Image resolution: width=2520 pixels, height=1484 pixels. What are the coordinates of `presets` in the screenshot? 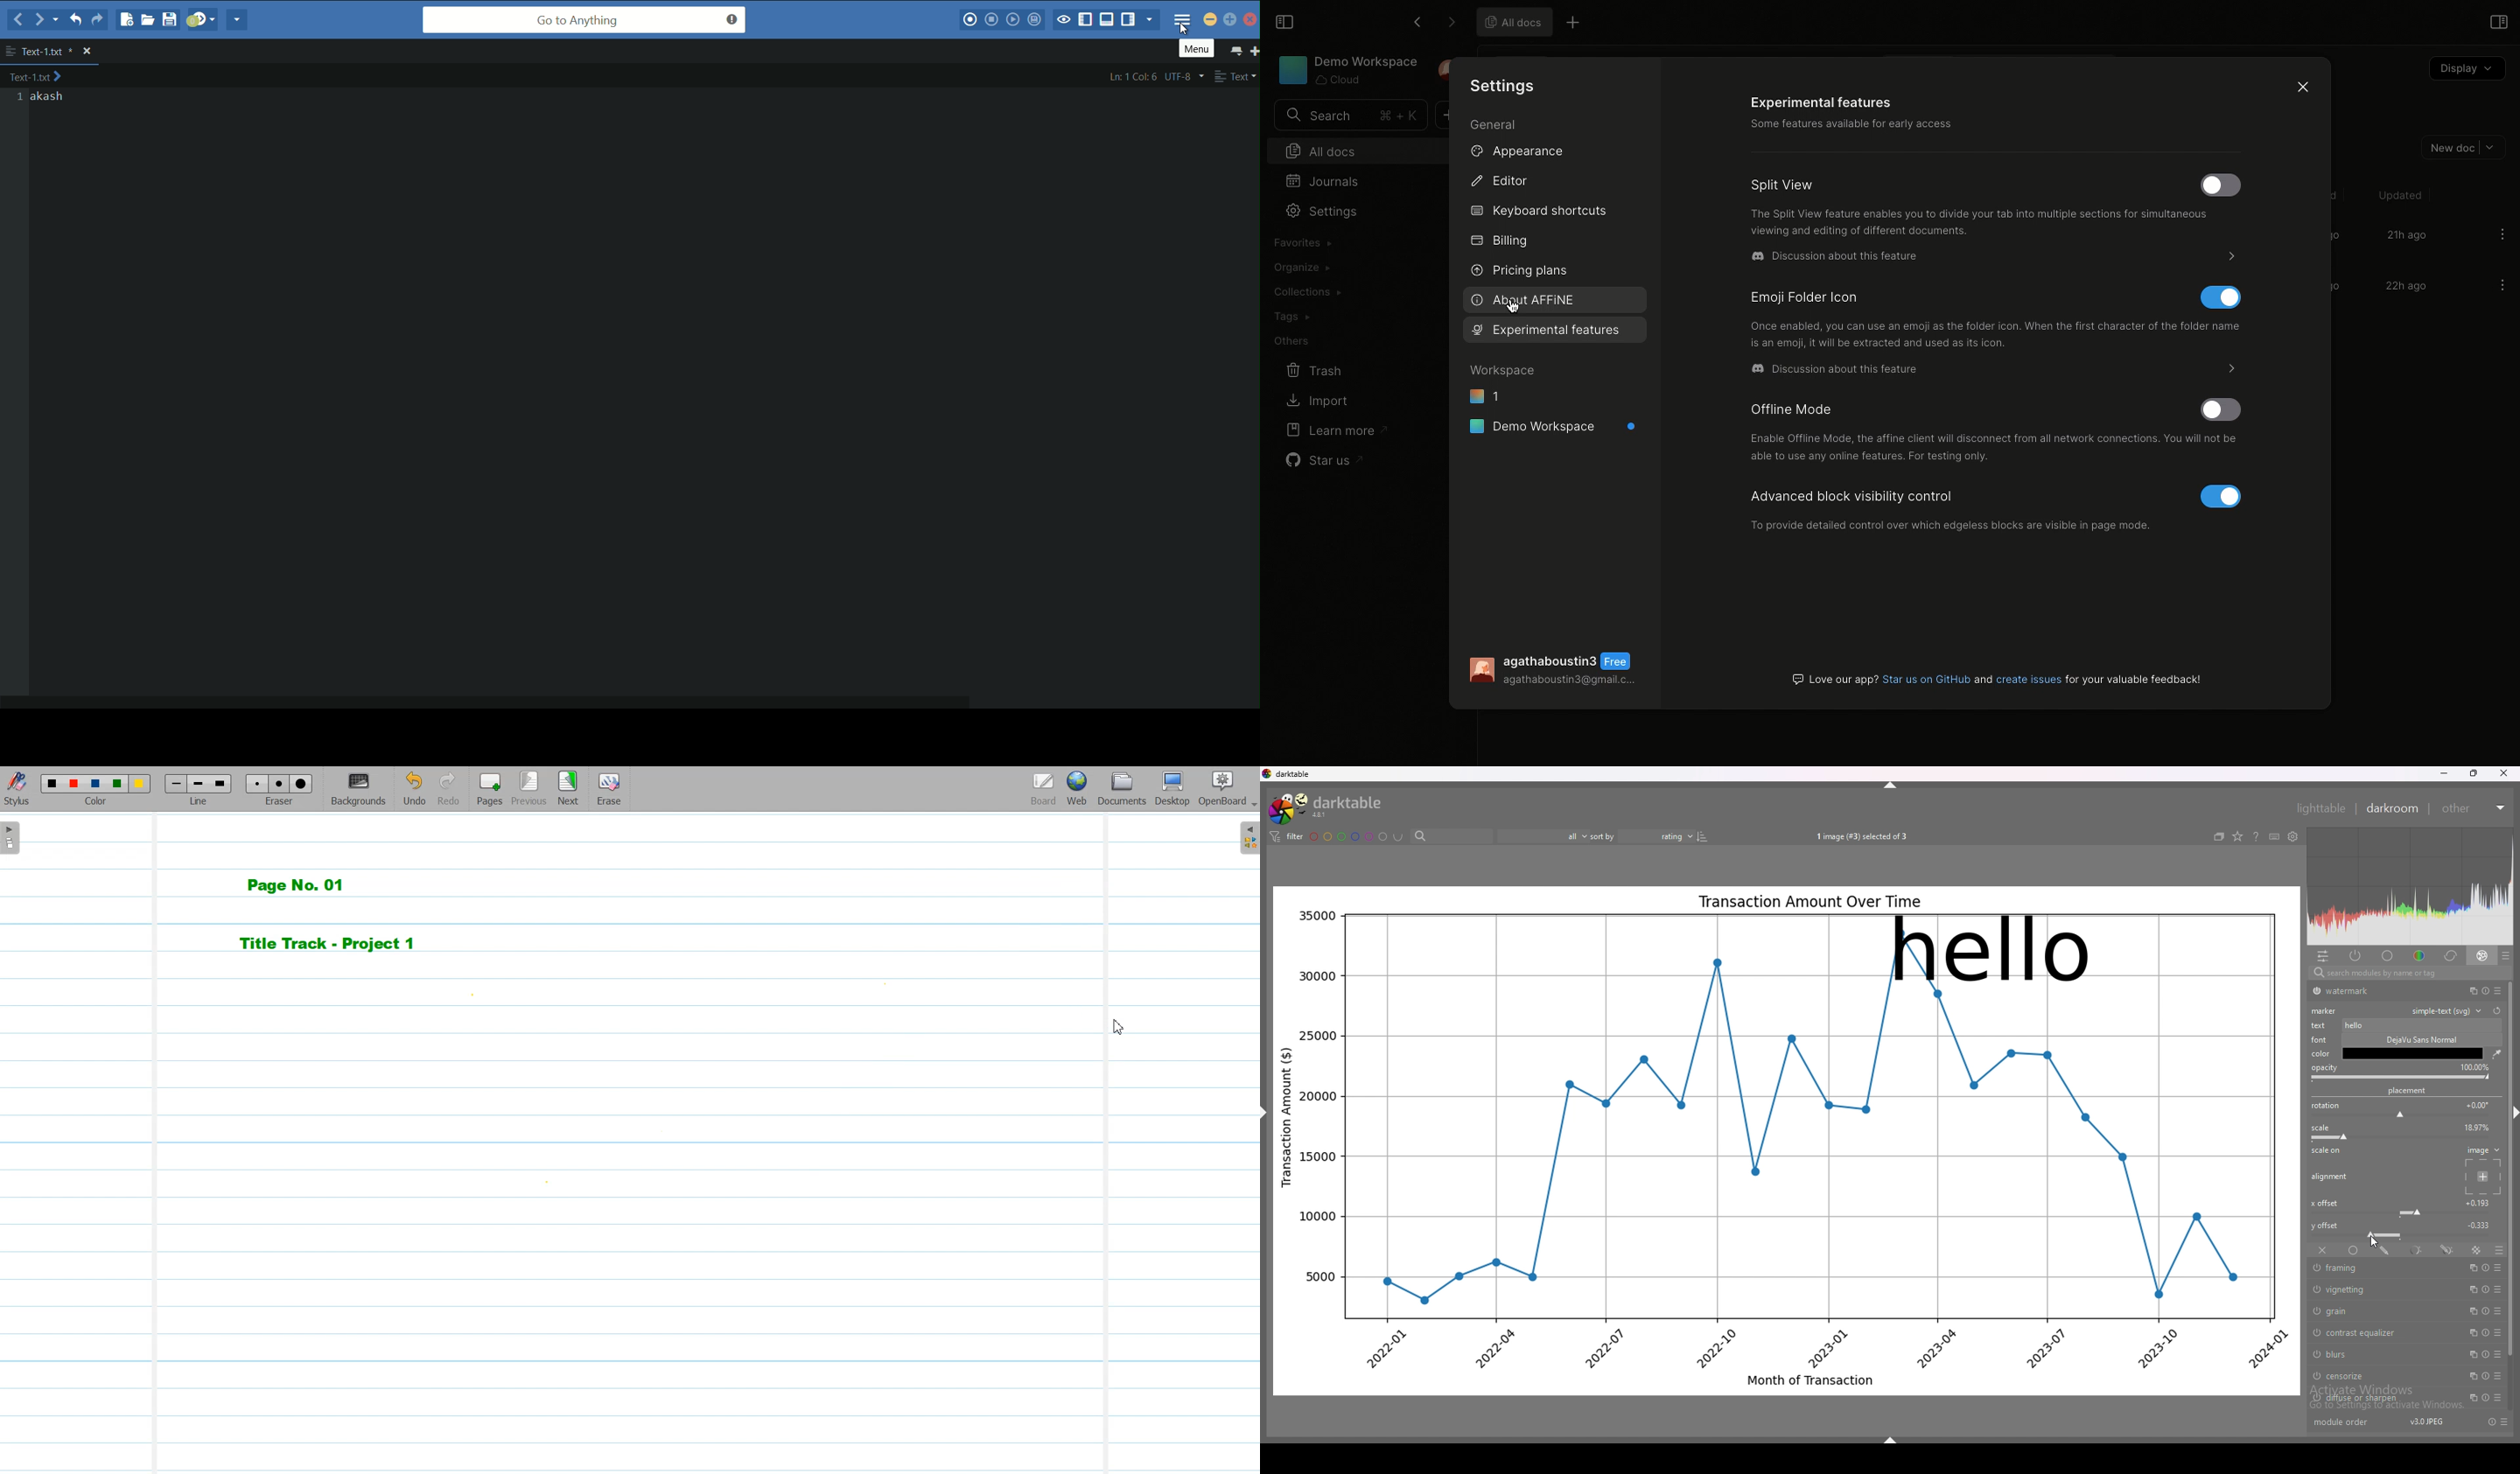 It's located at (2496, 1397).